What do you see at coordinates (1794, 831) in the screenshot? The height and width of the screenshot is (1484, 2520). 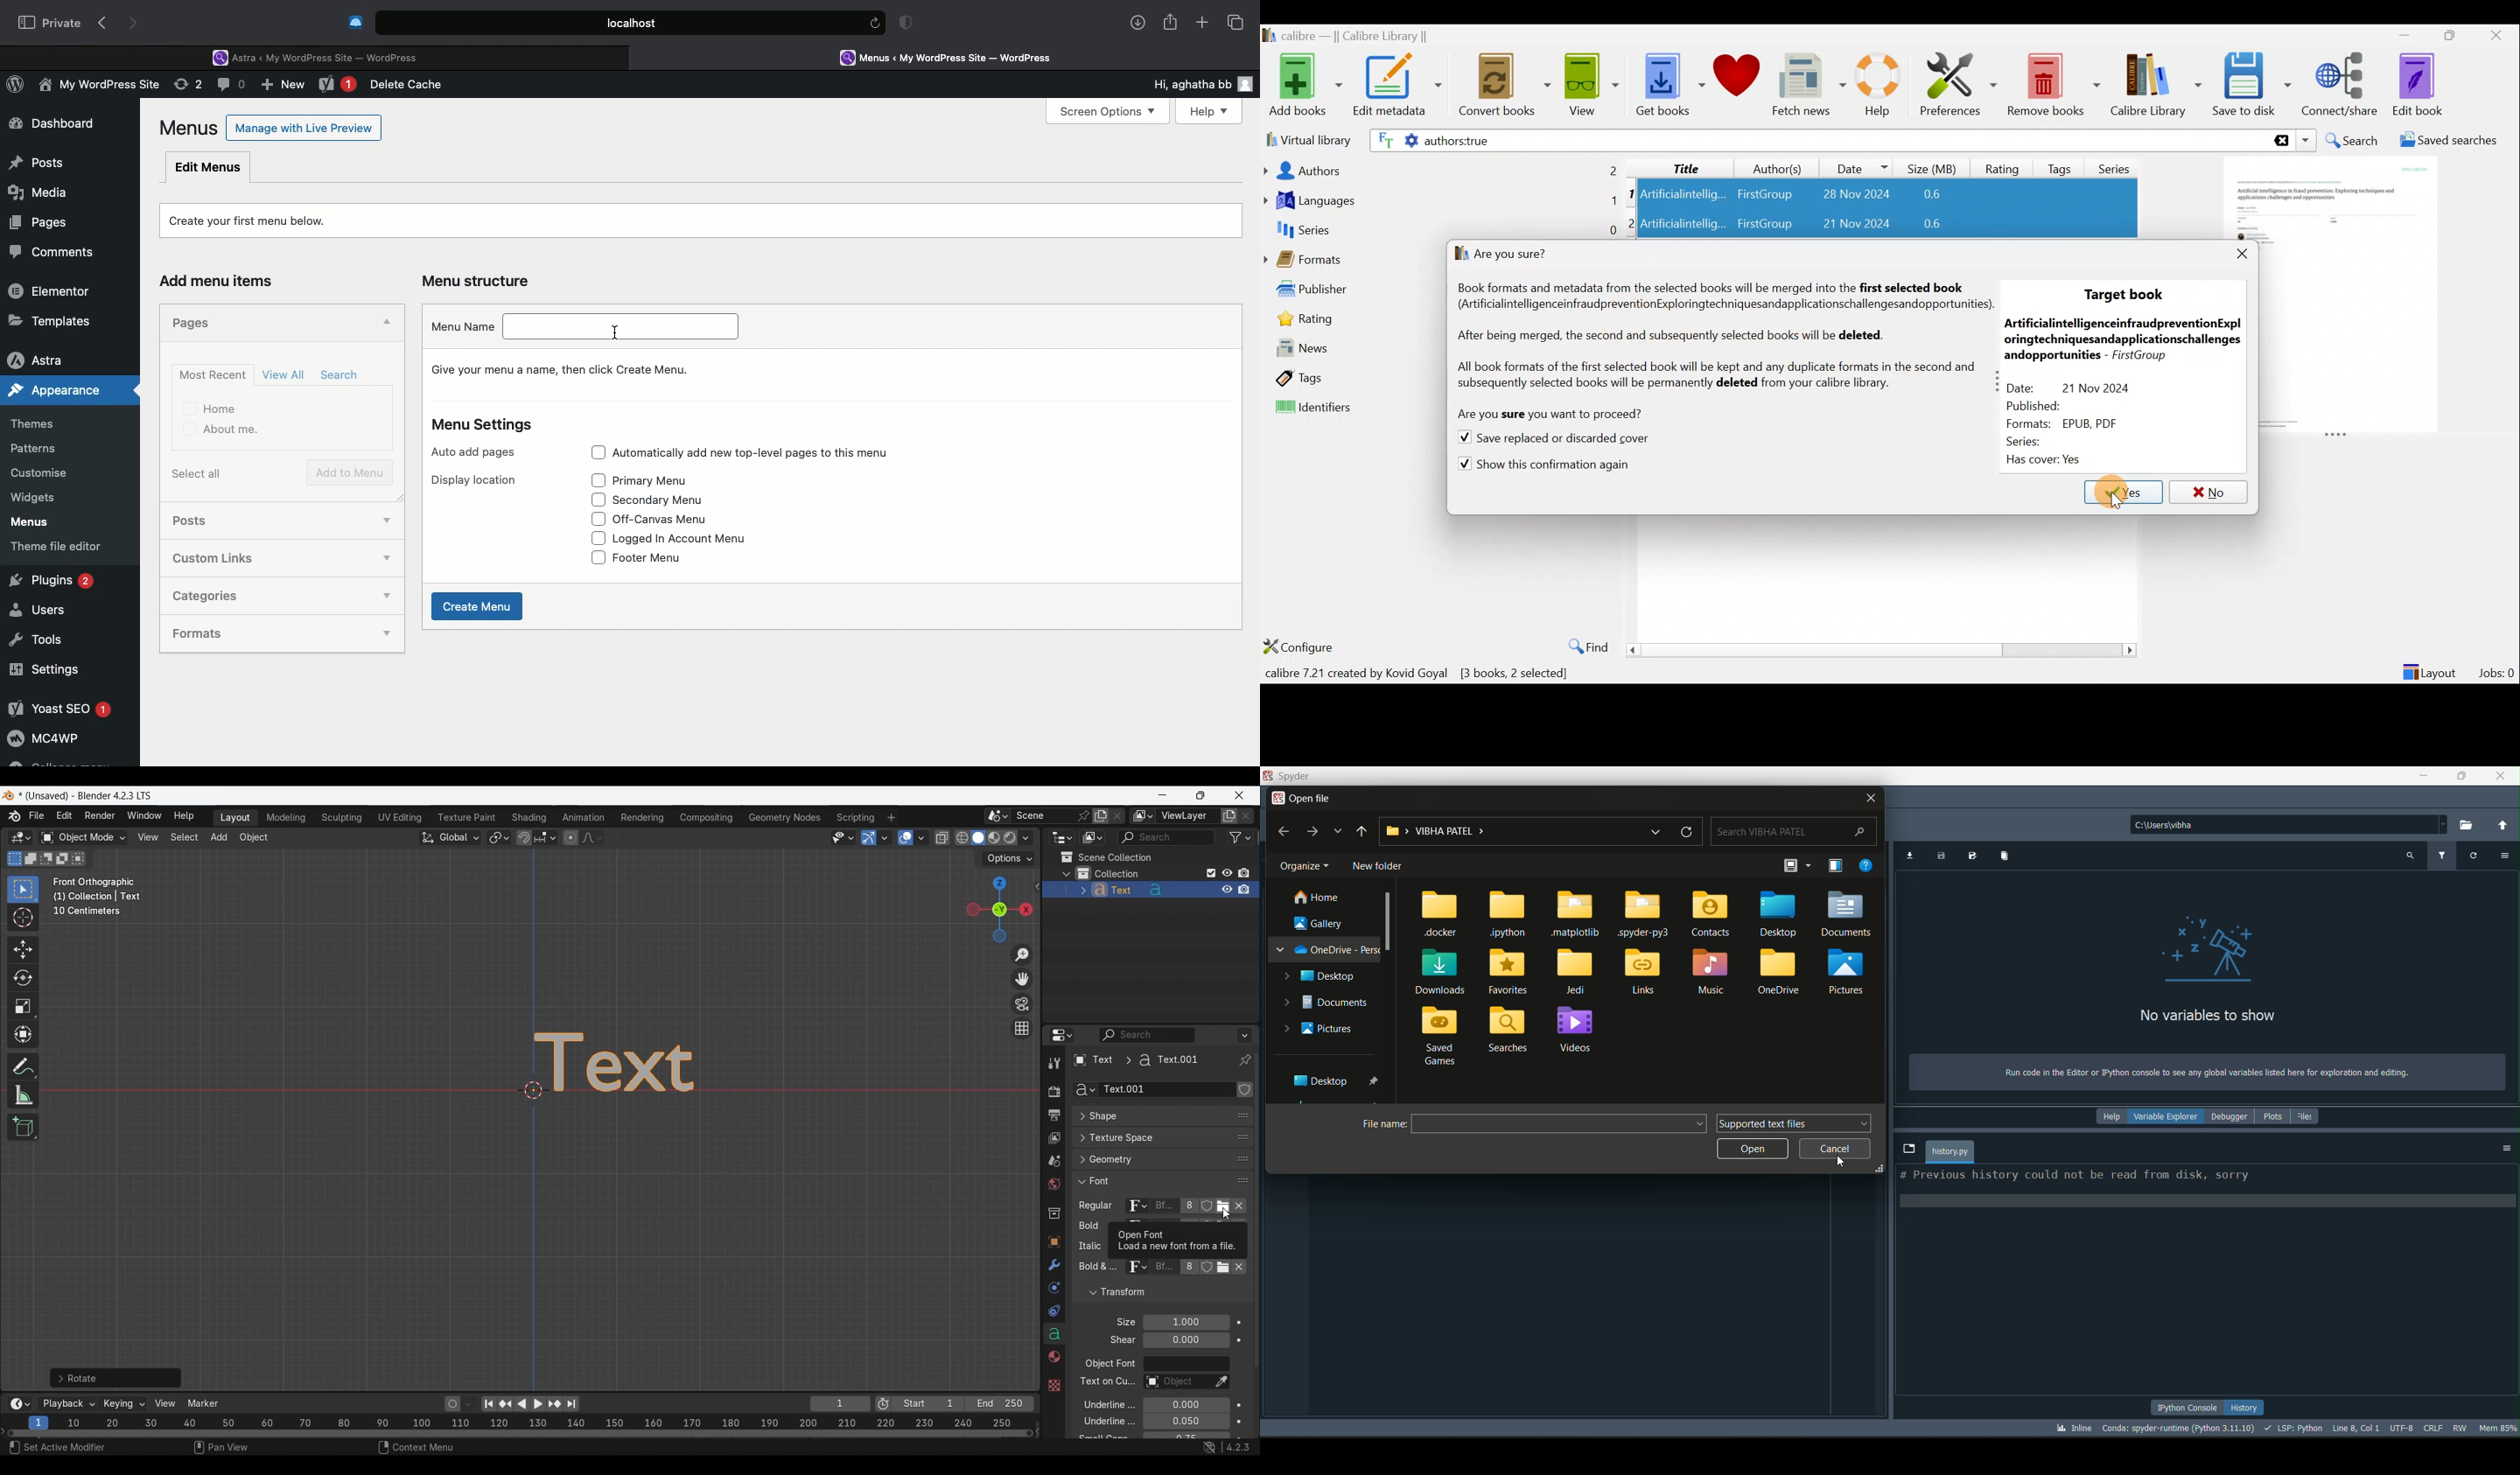 I see `search bar` at bounding box center [1794, 831].